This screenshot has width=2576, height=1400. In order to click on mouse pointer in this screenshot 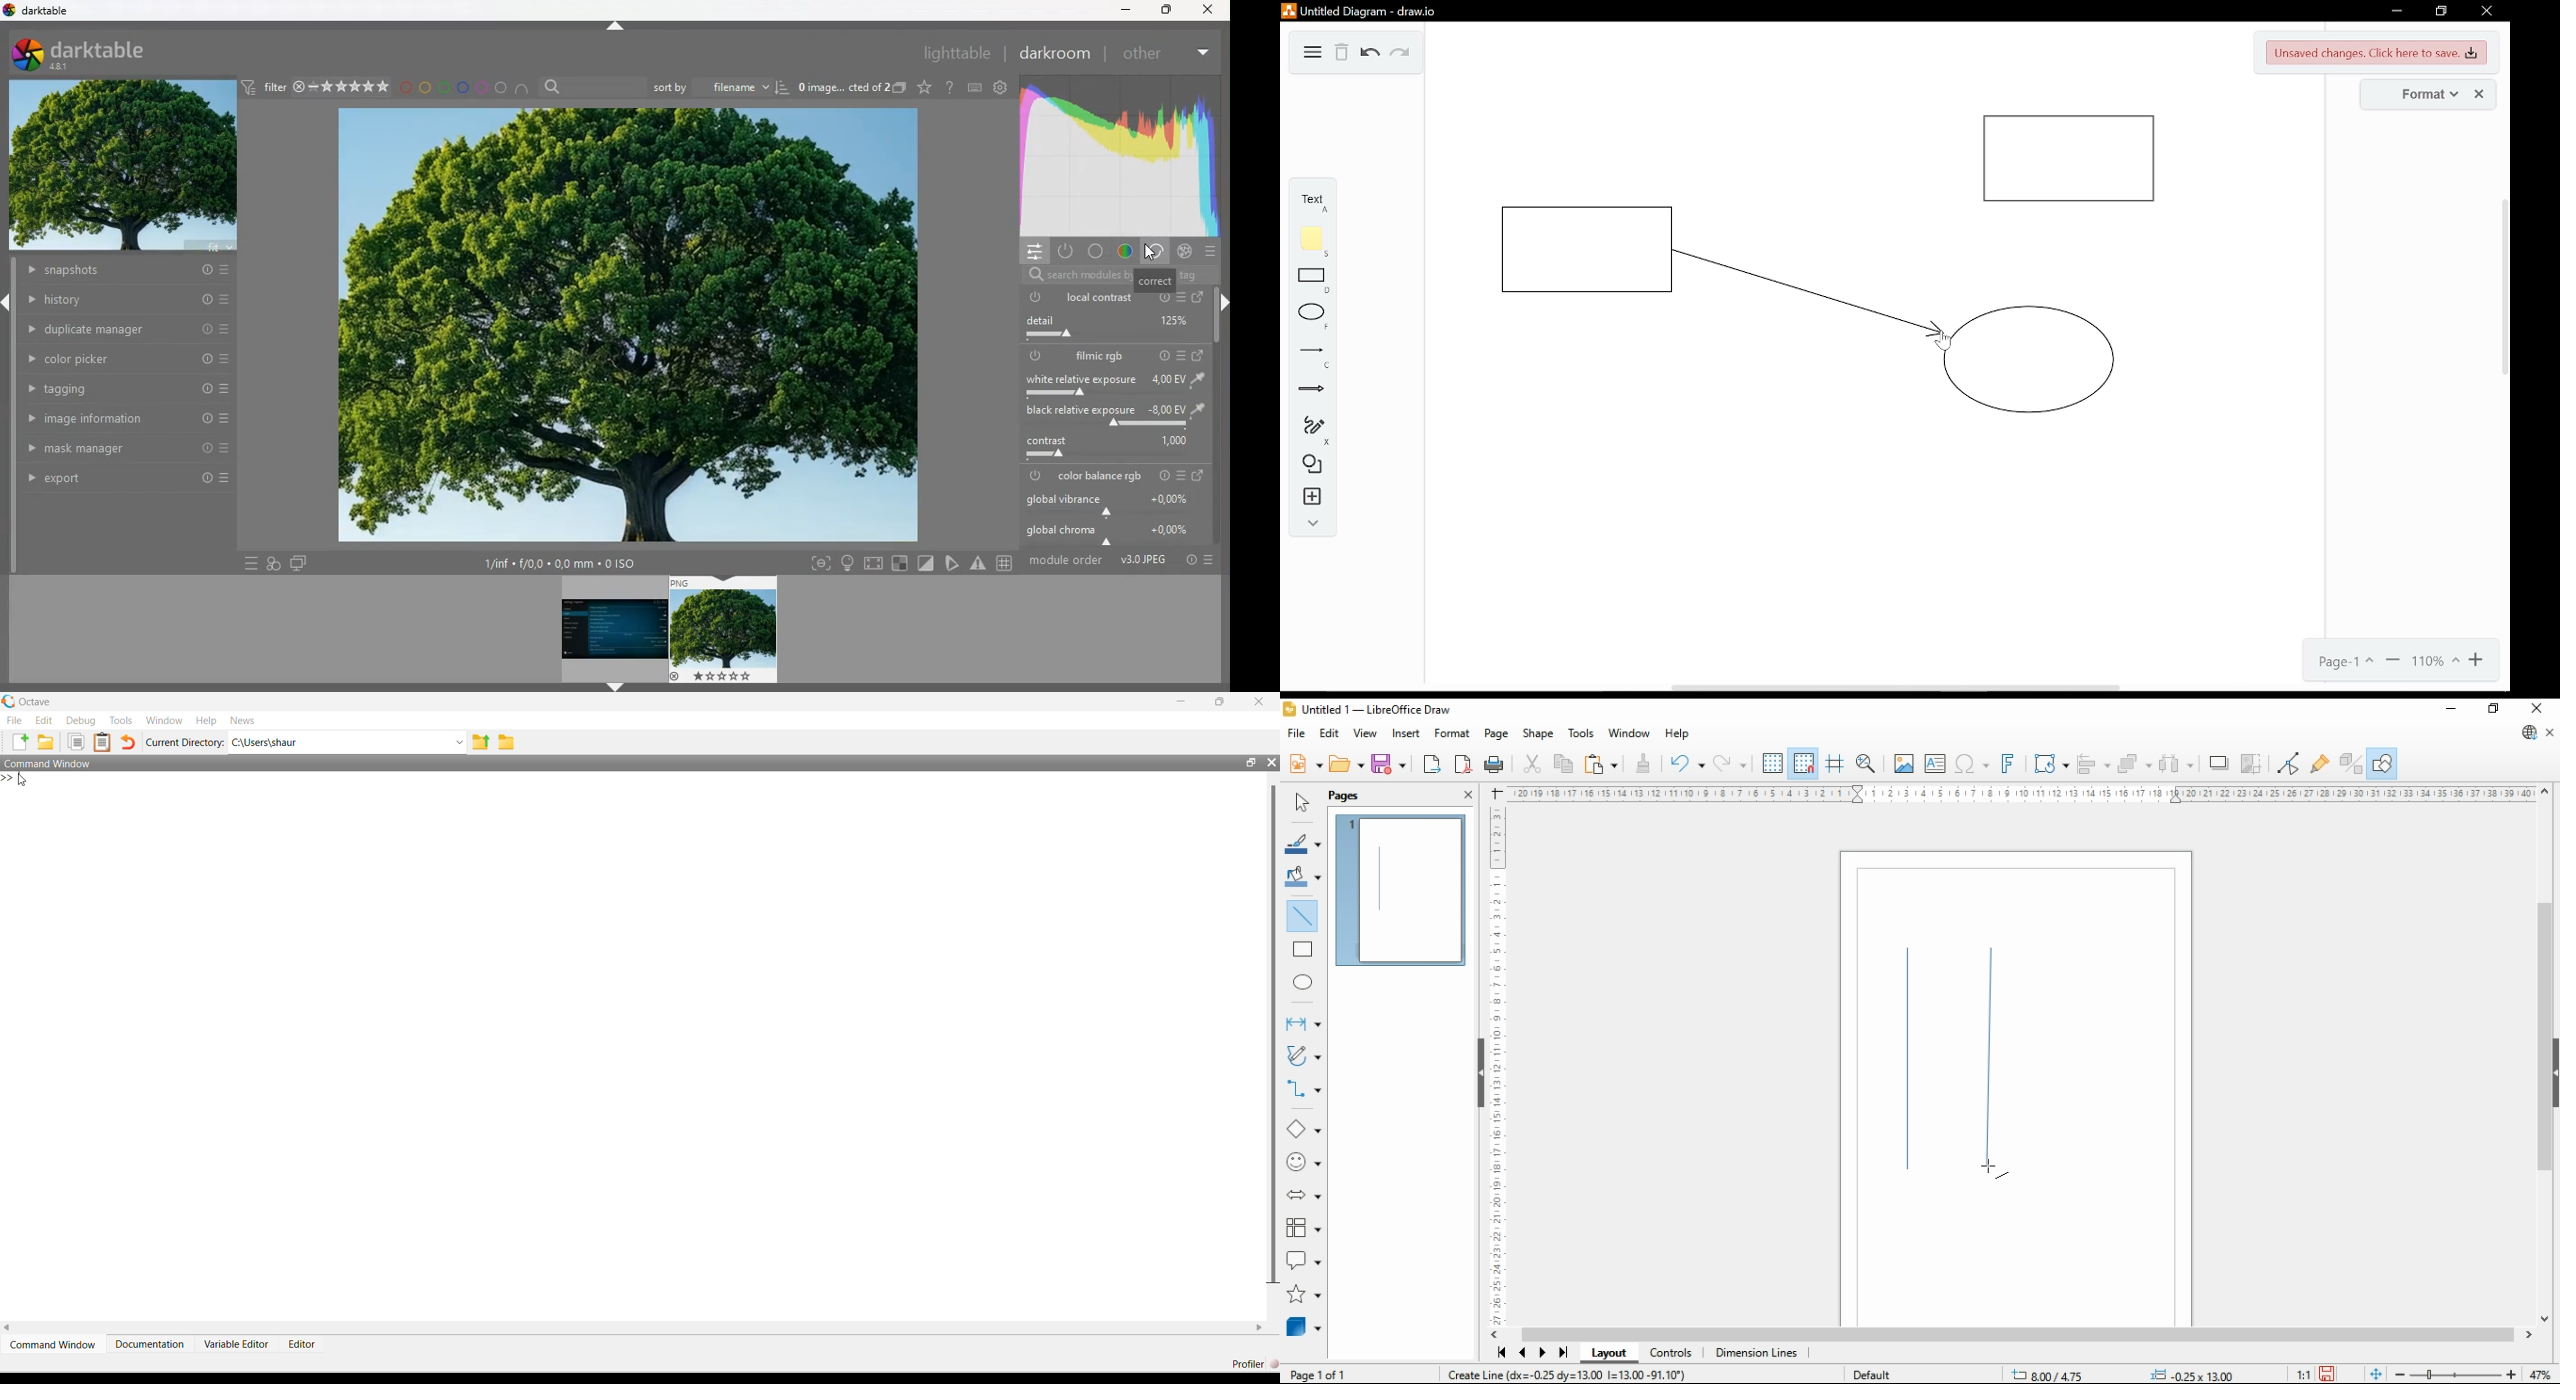, I will do `click(1992, 1168)`.